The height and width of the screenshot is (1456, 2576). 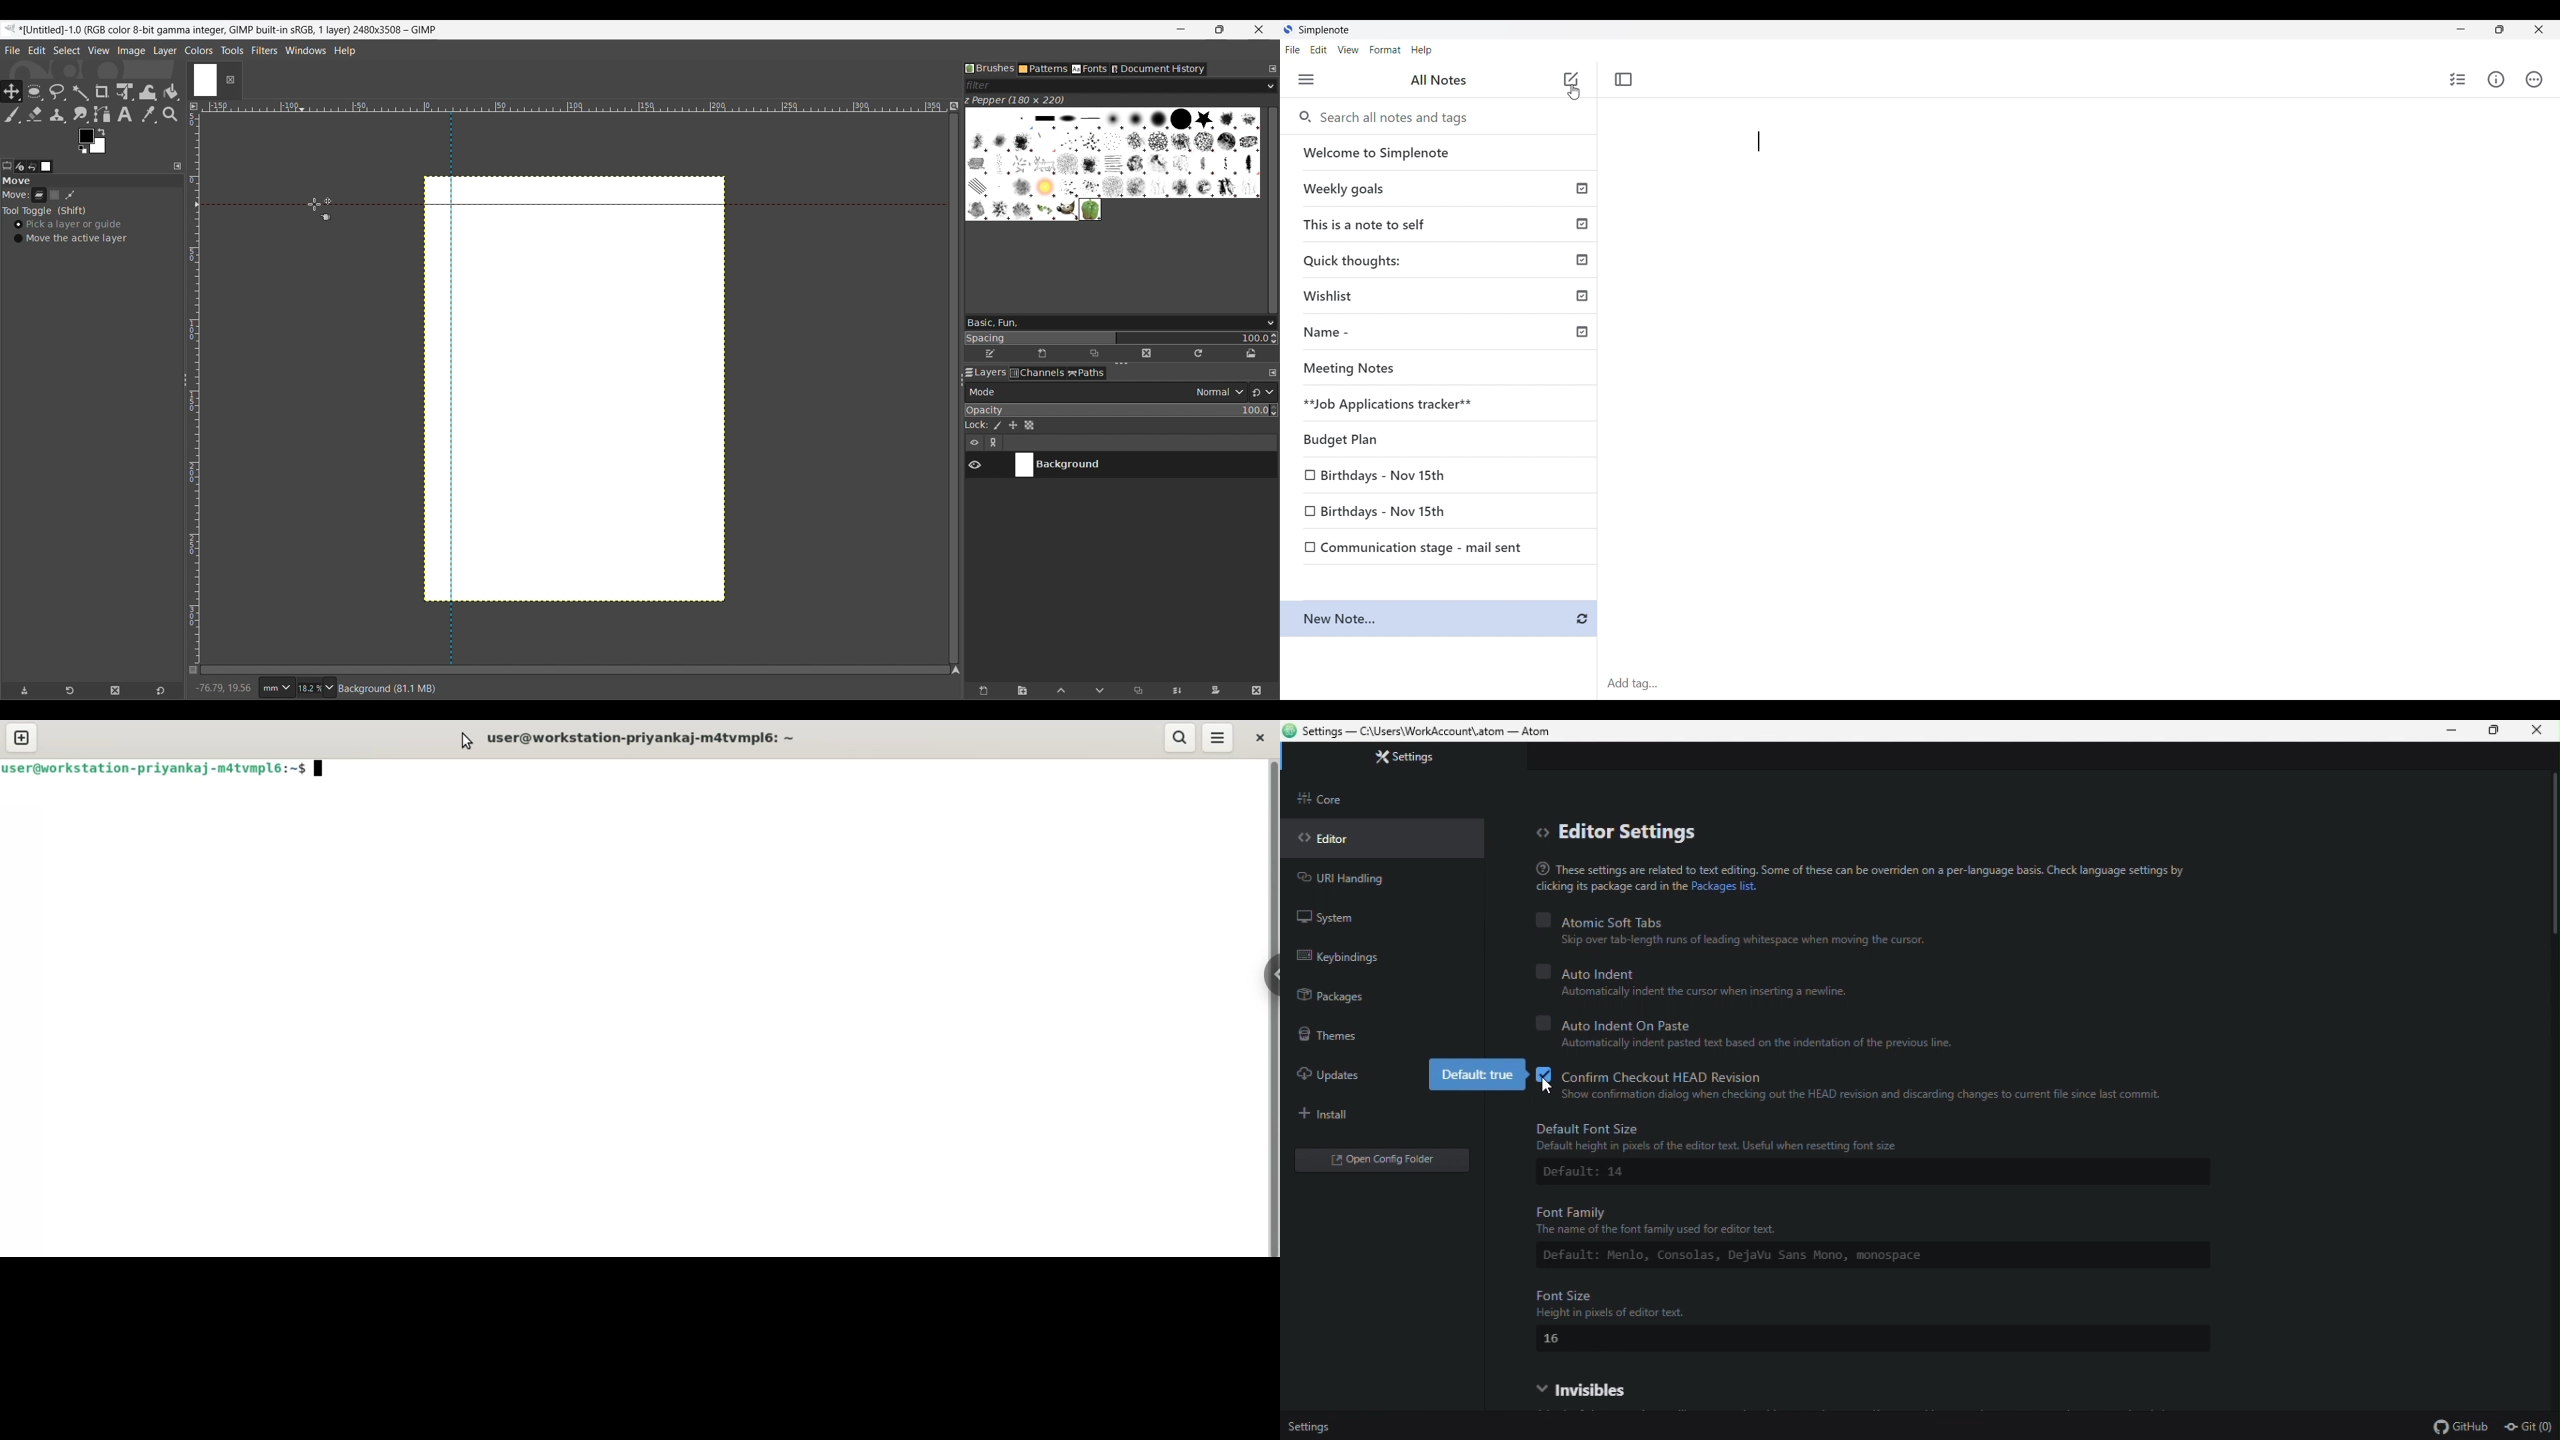 What do you see at coordinates (1444, 334) in the screenshot?
I see `Name -` at bounding box center [1444, 334].